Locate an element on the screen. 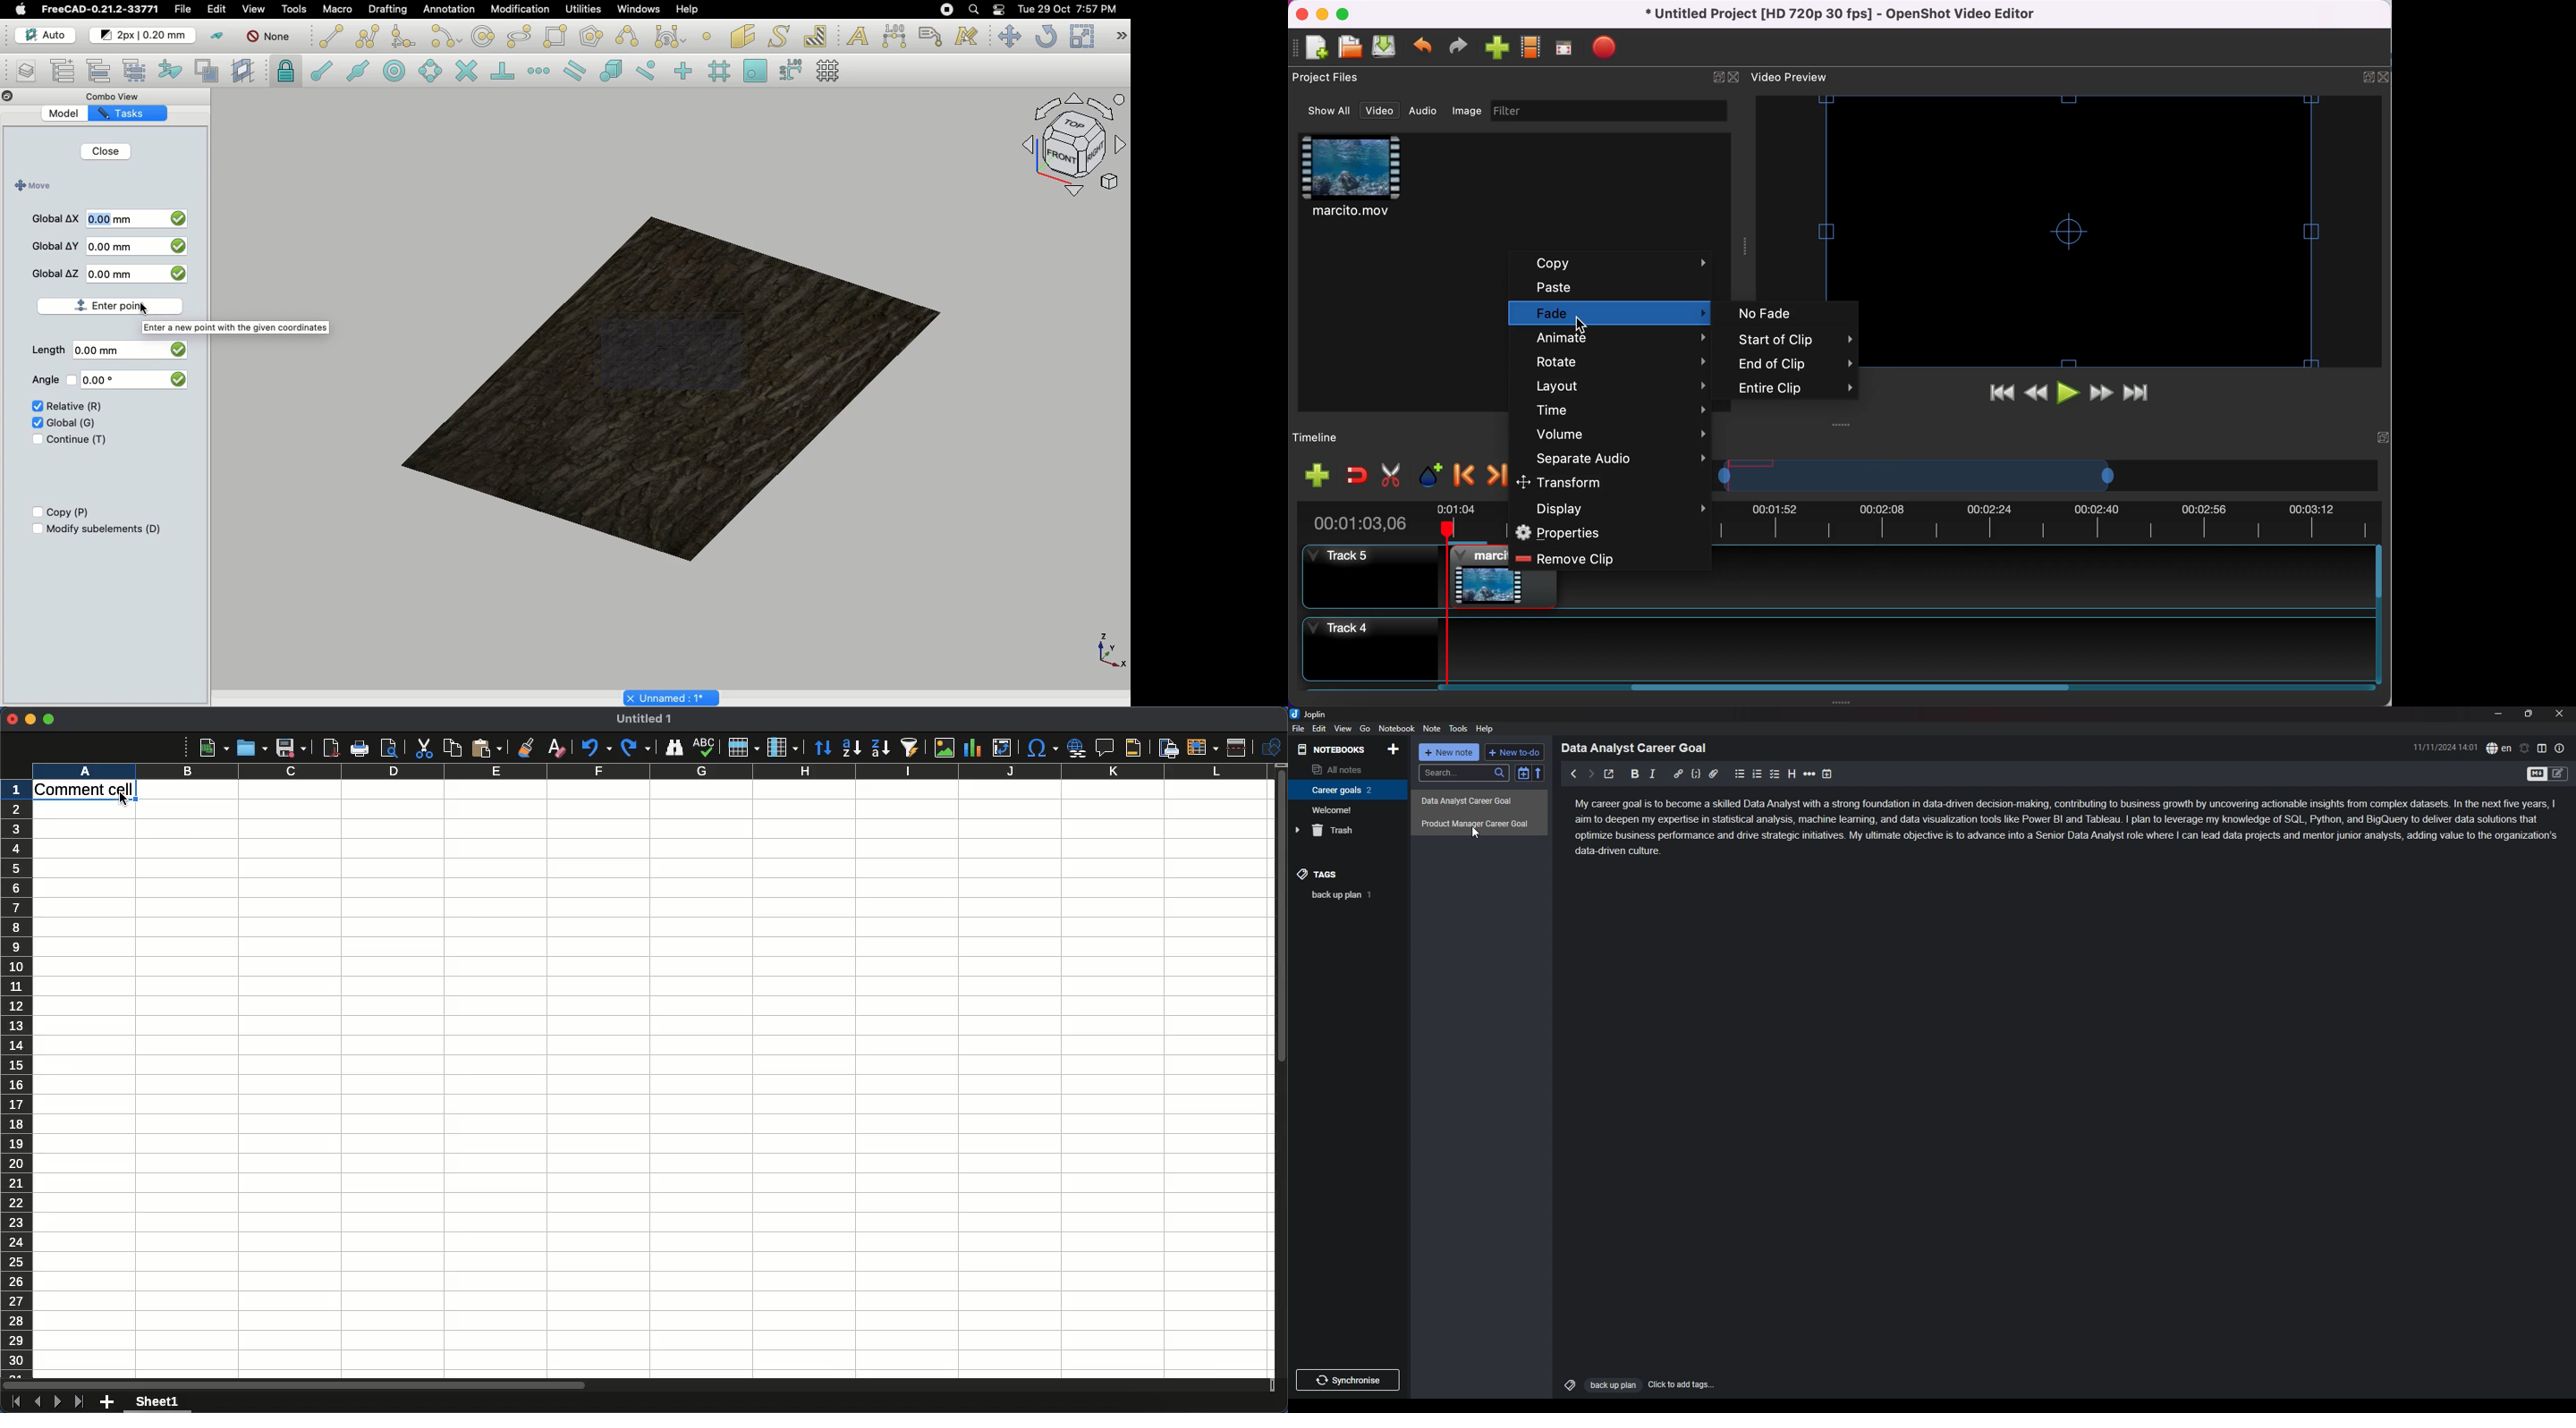 This screenshot has height=1428, width=2576. polygon is located at coordinates (520, 37).